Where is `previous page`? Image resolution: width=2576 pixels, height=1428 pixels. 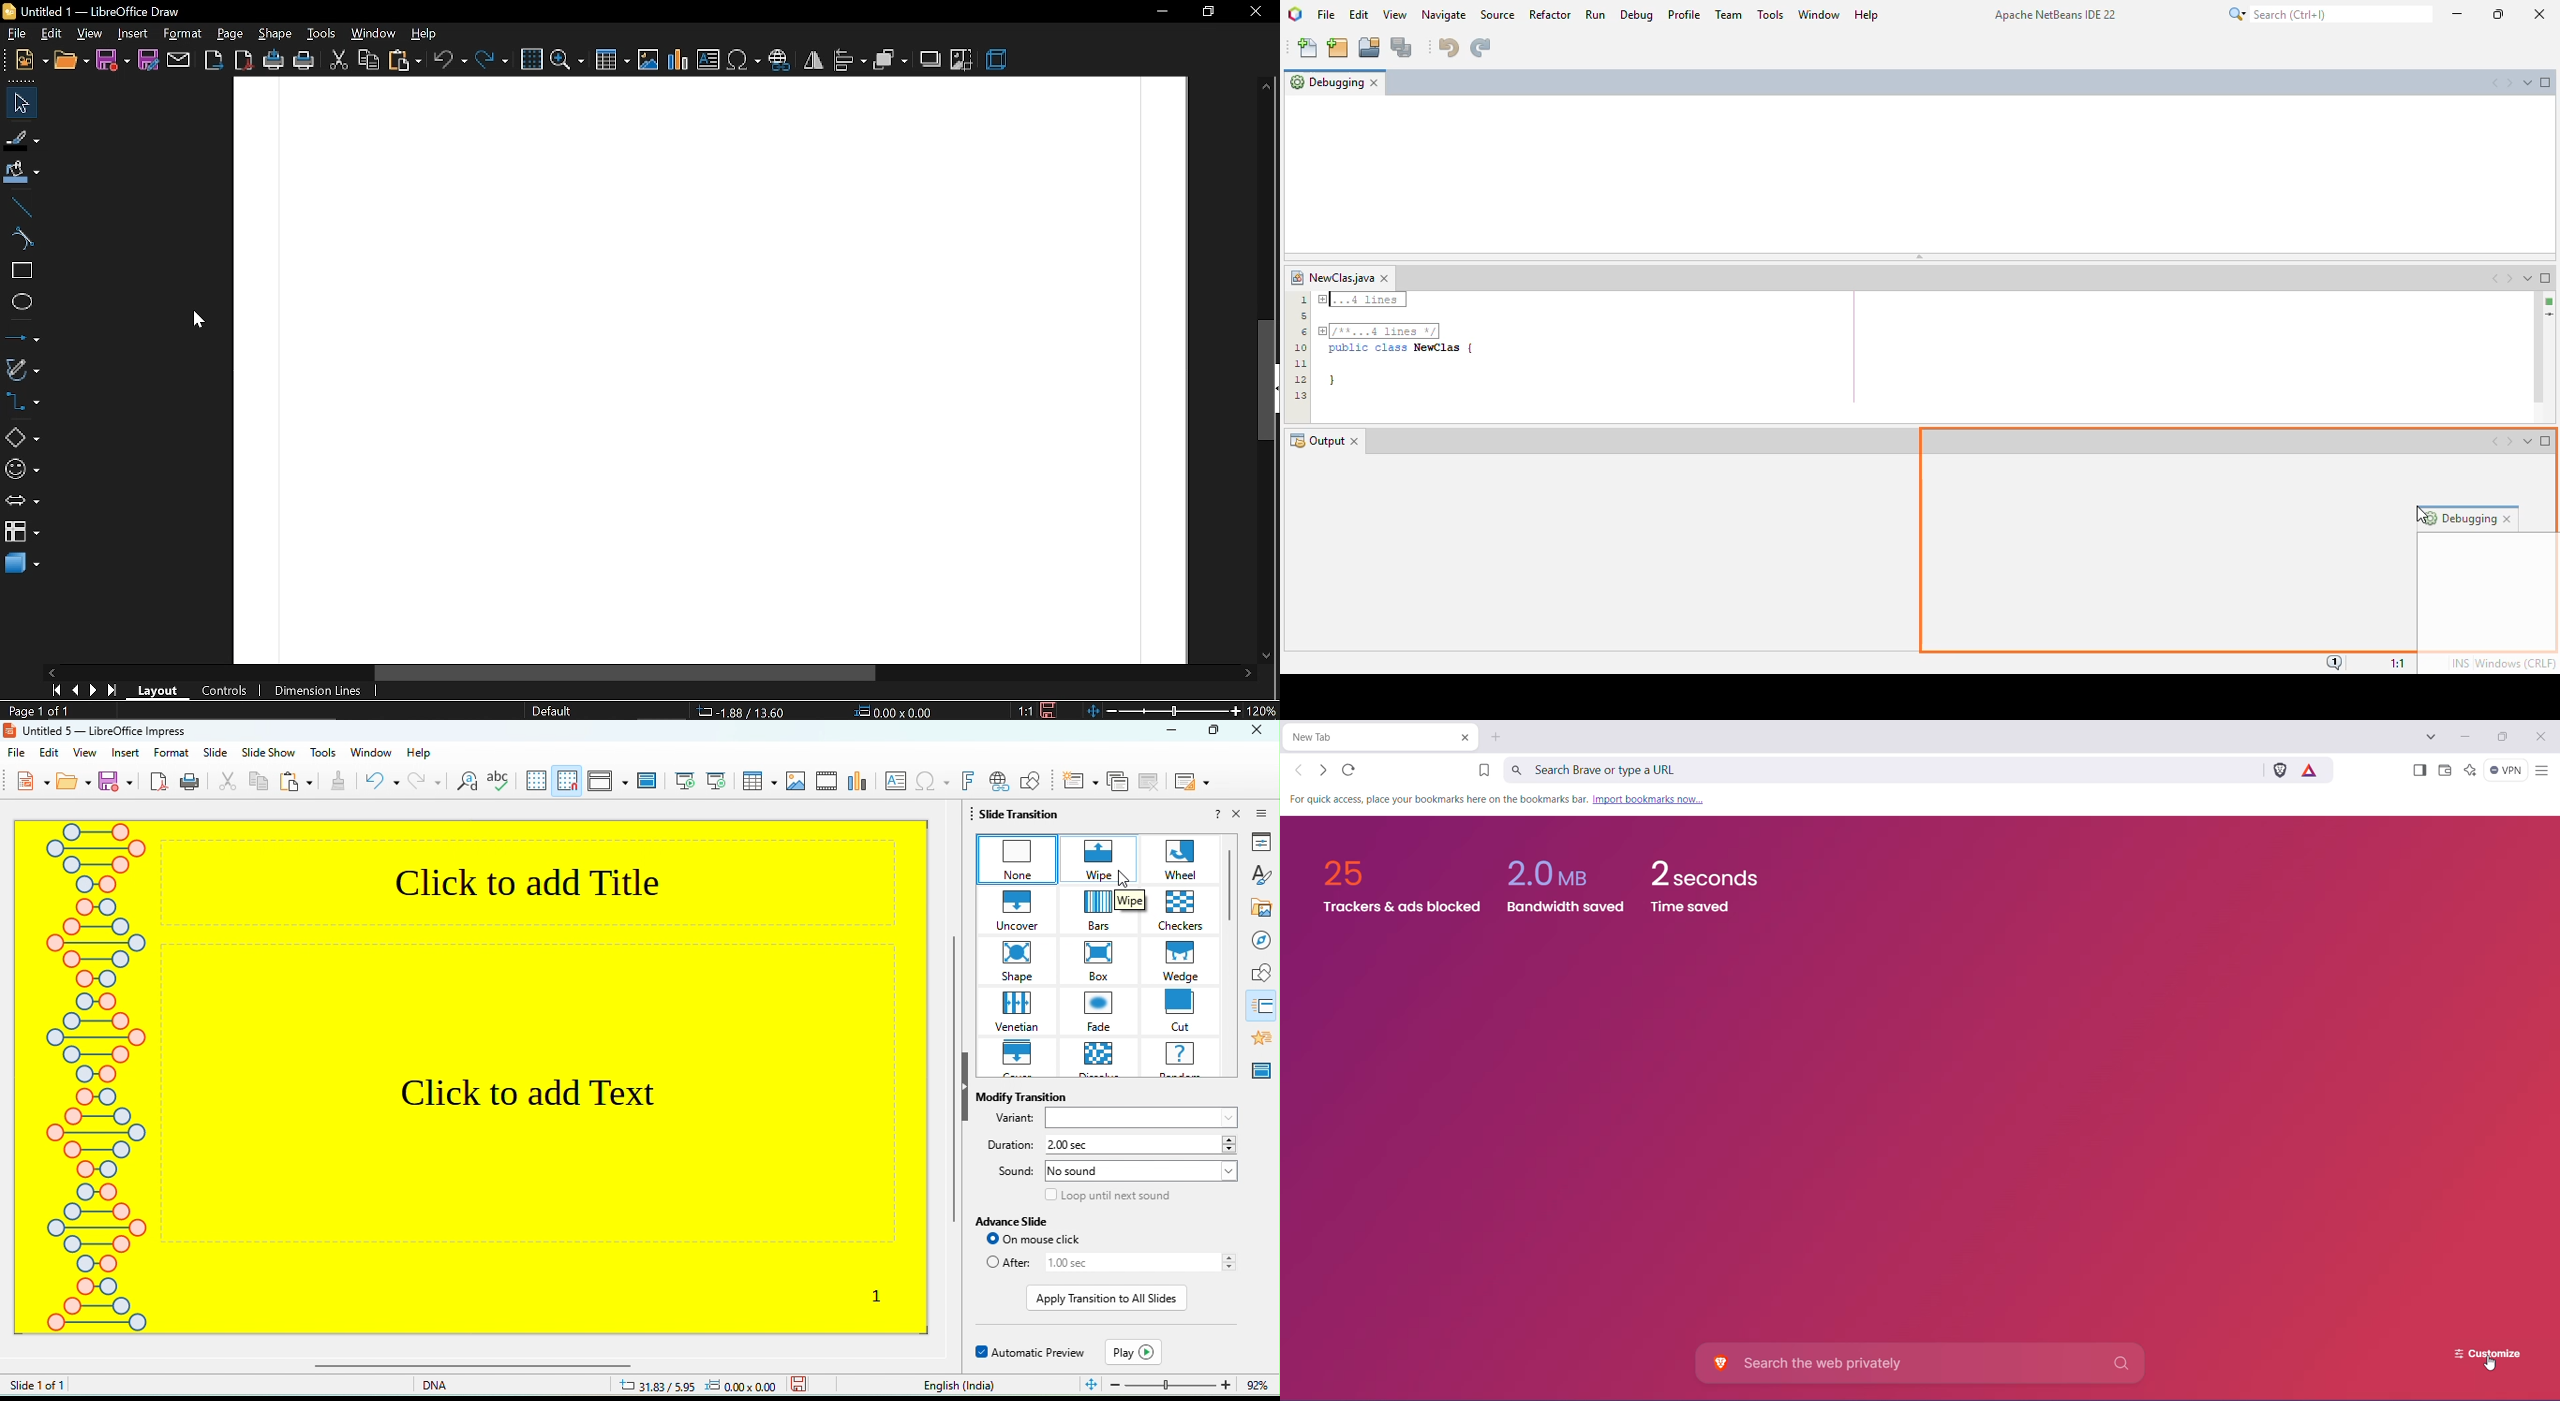 previous page is located at coordinates (74, 690).